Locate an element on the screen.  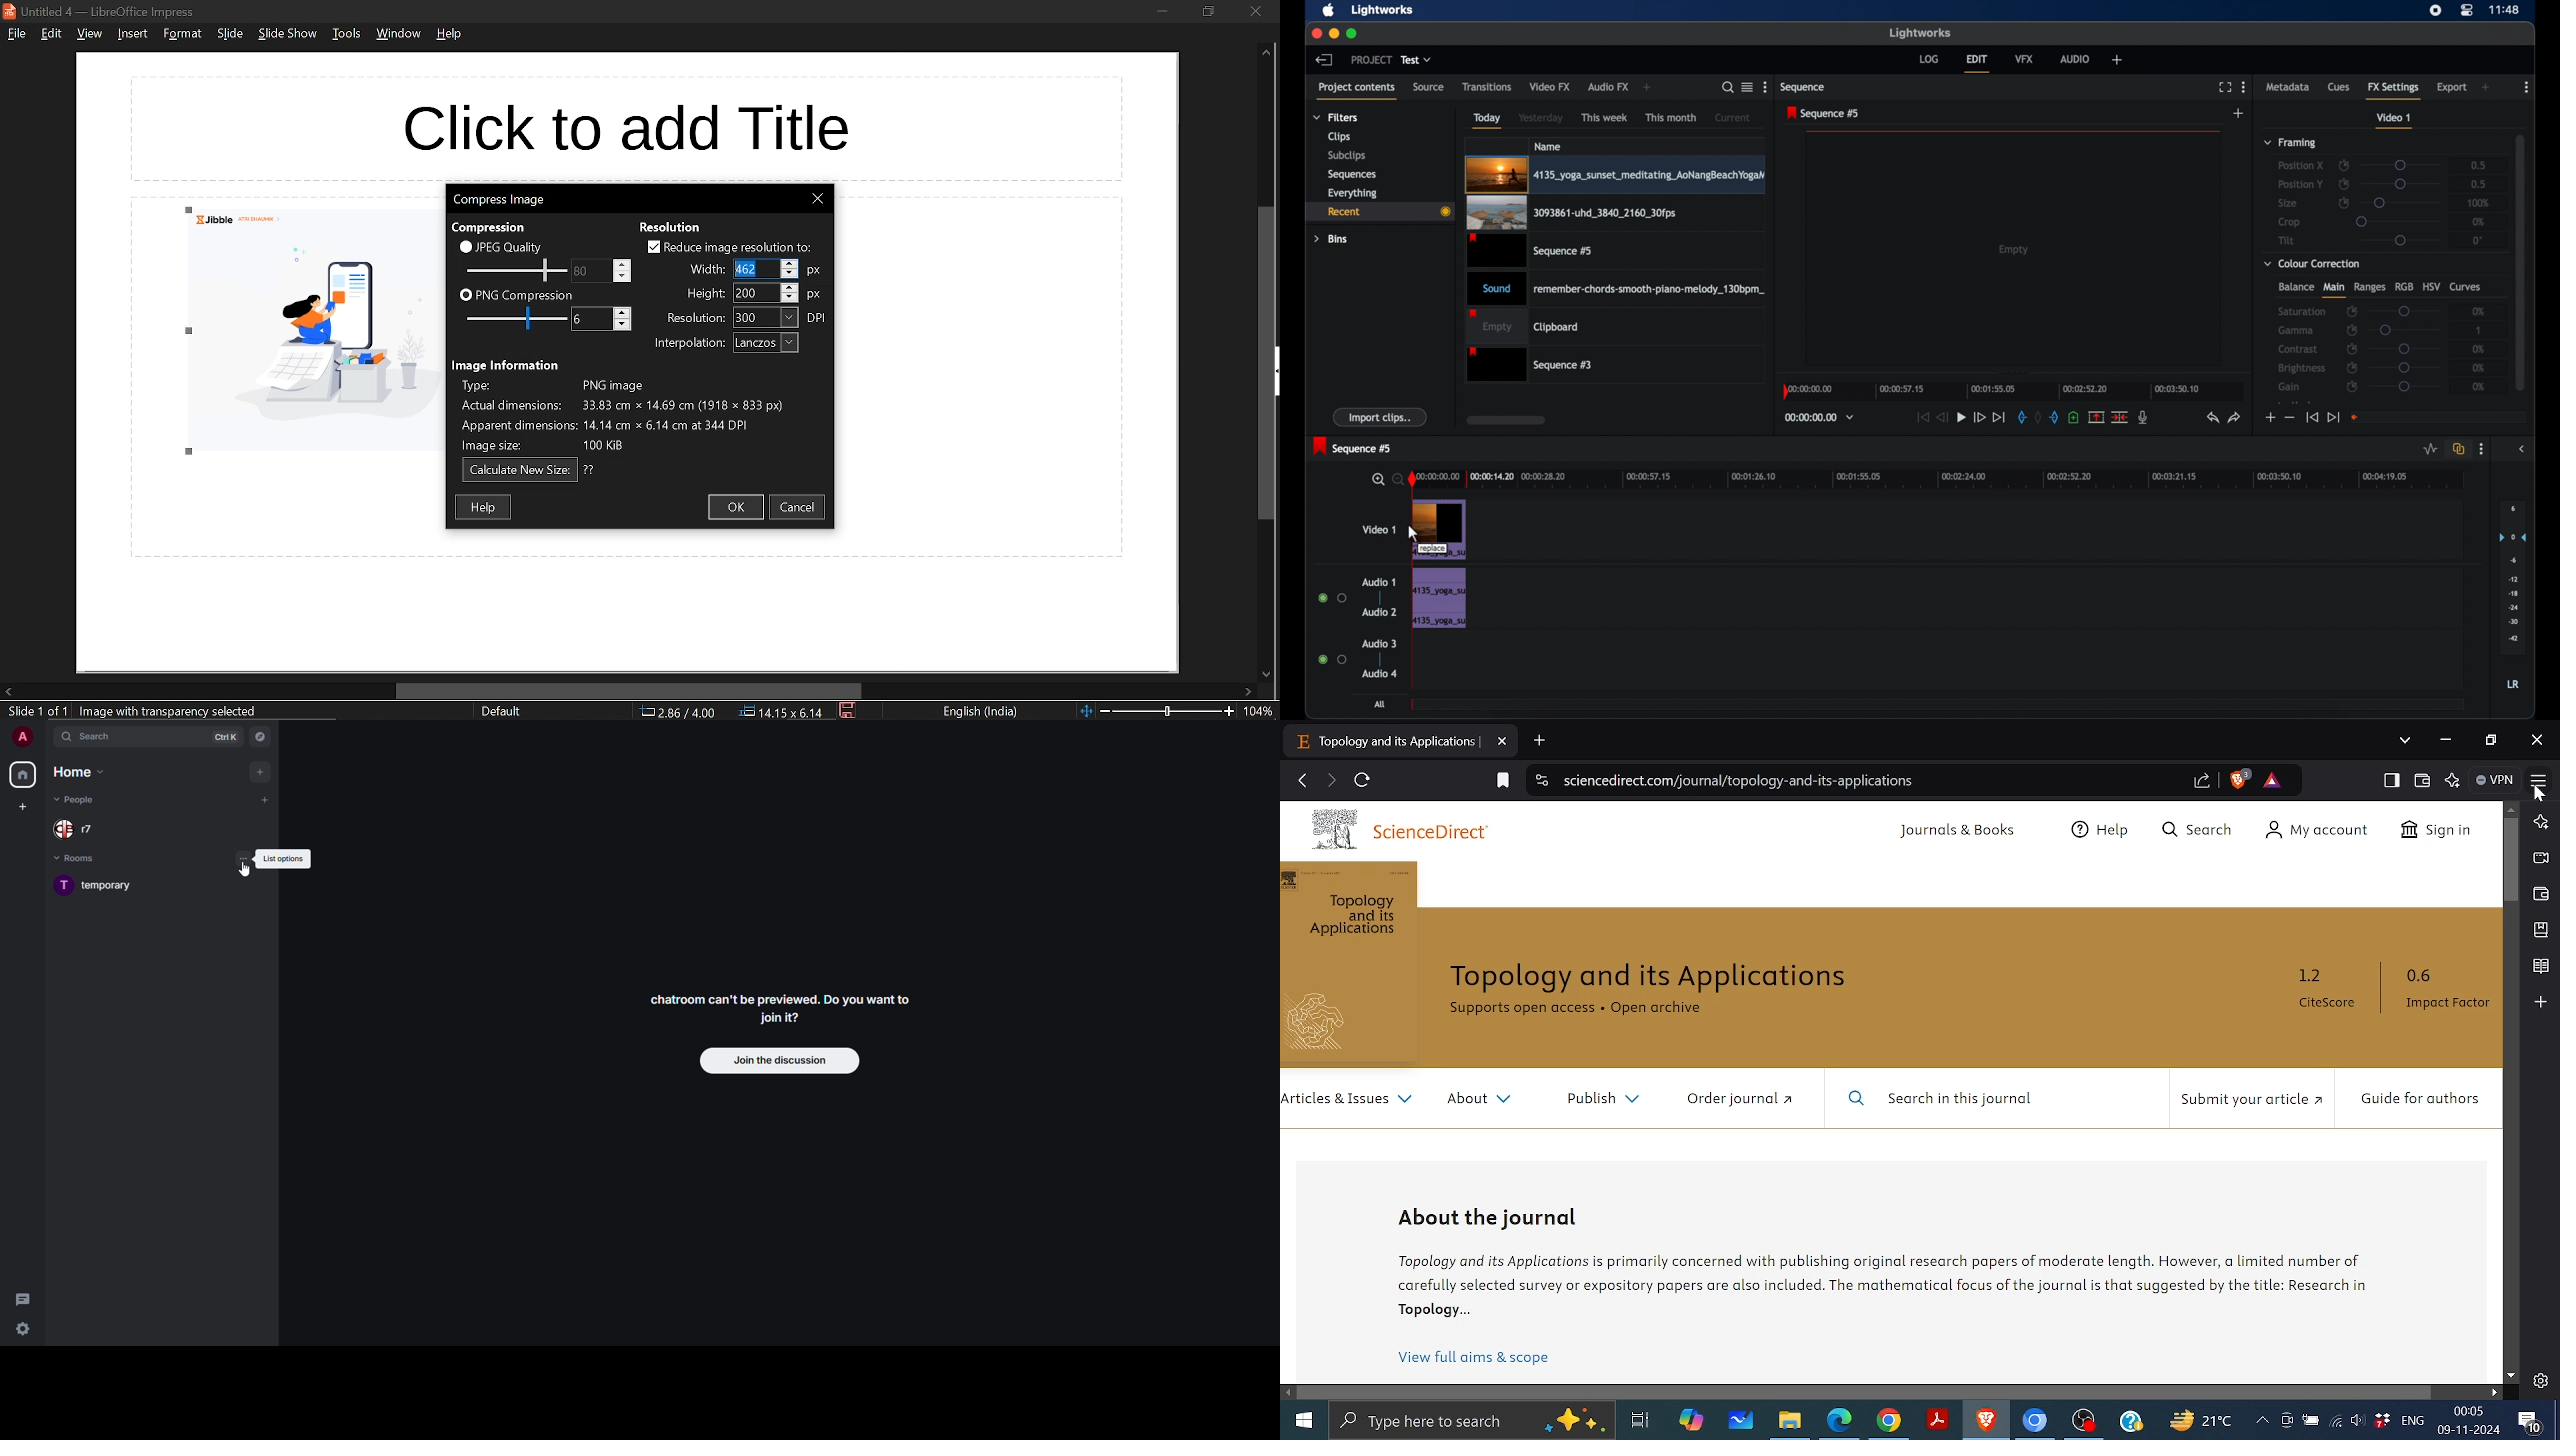
view is located at coordinates (89, 35).